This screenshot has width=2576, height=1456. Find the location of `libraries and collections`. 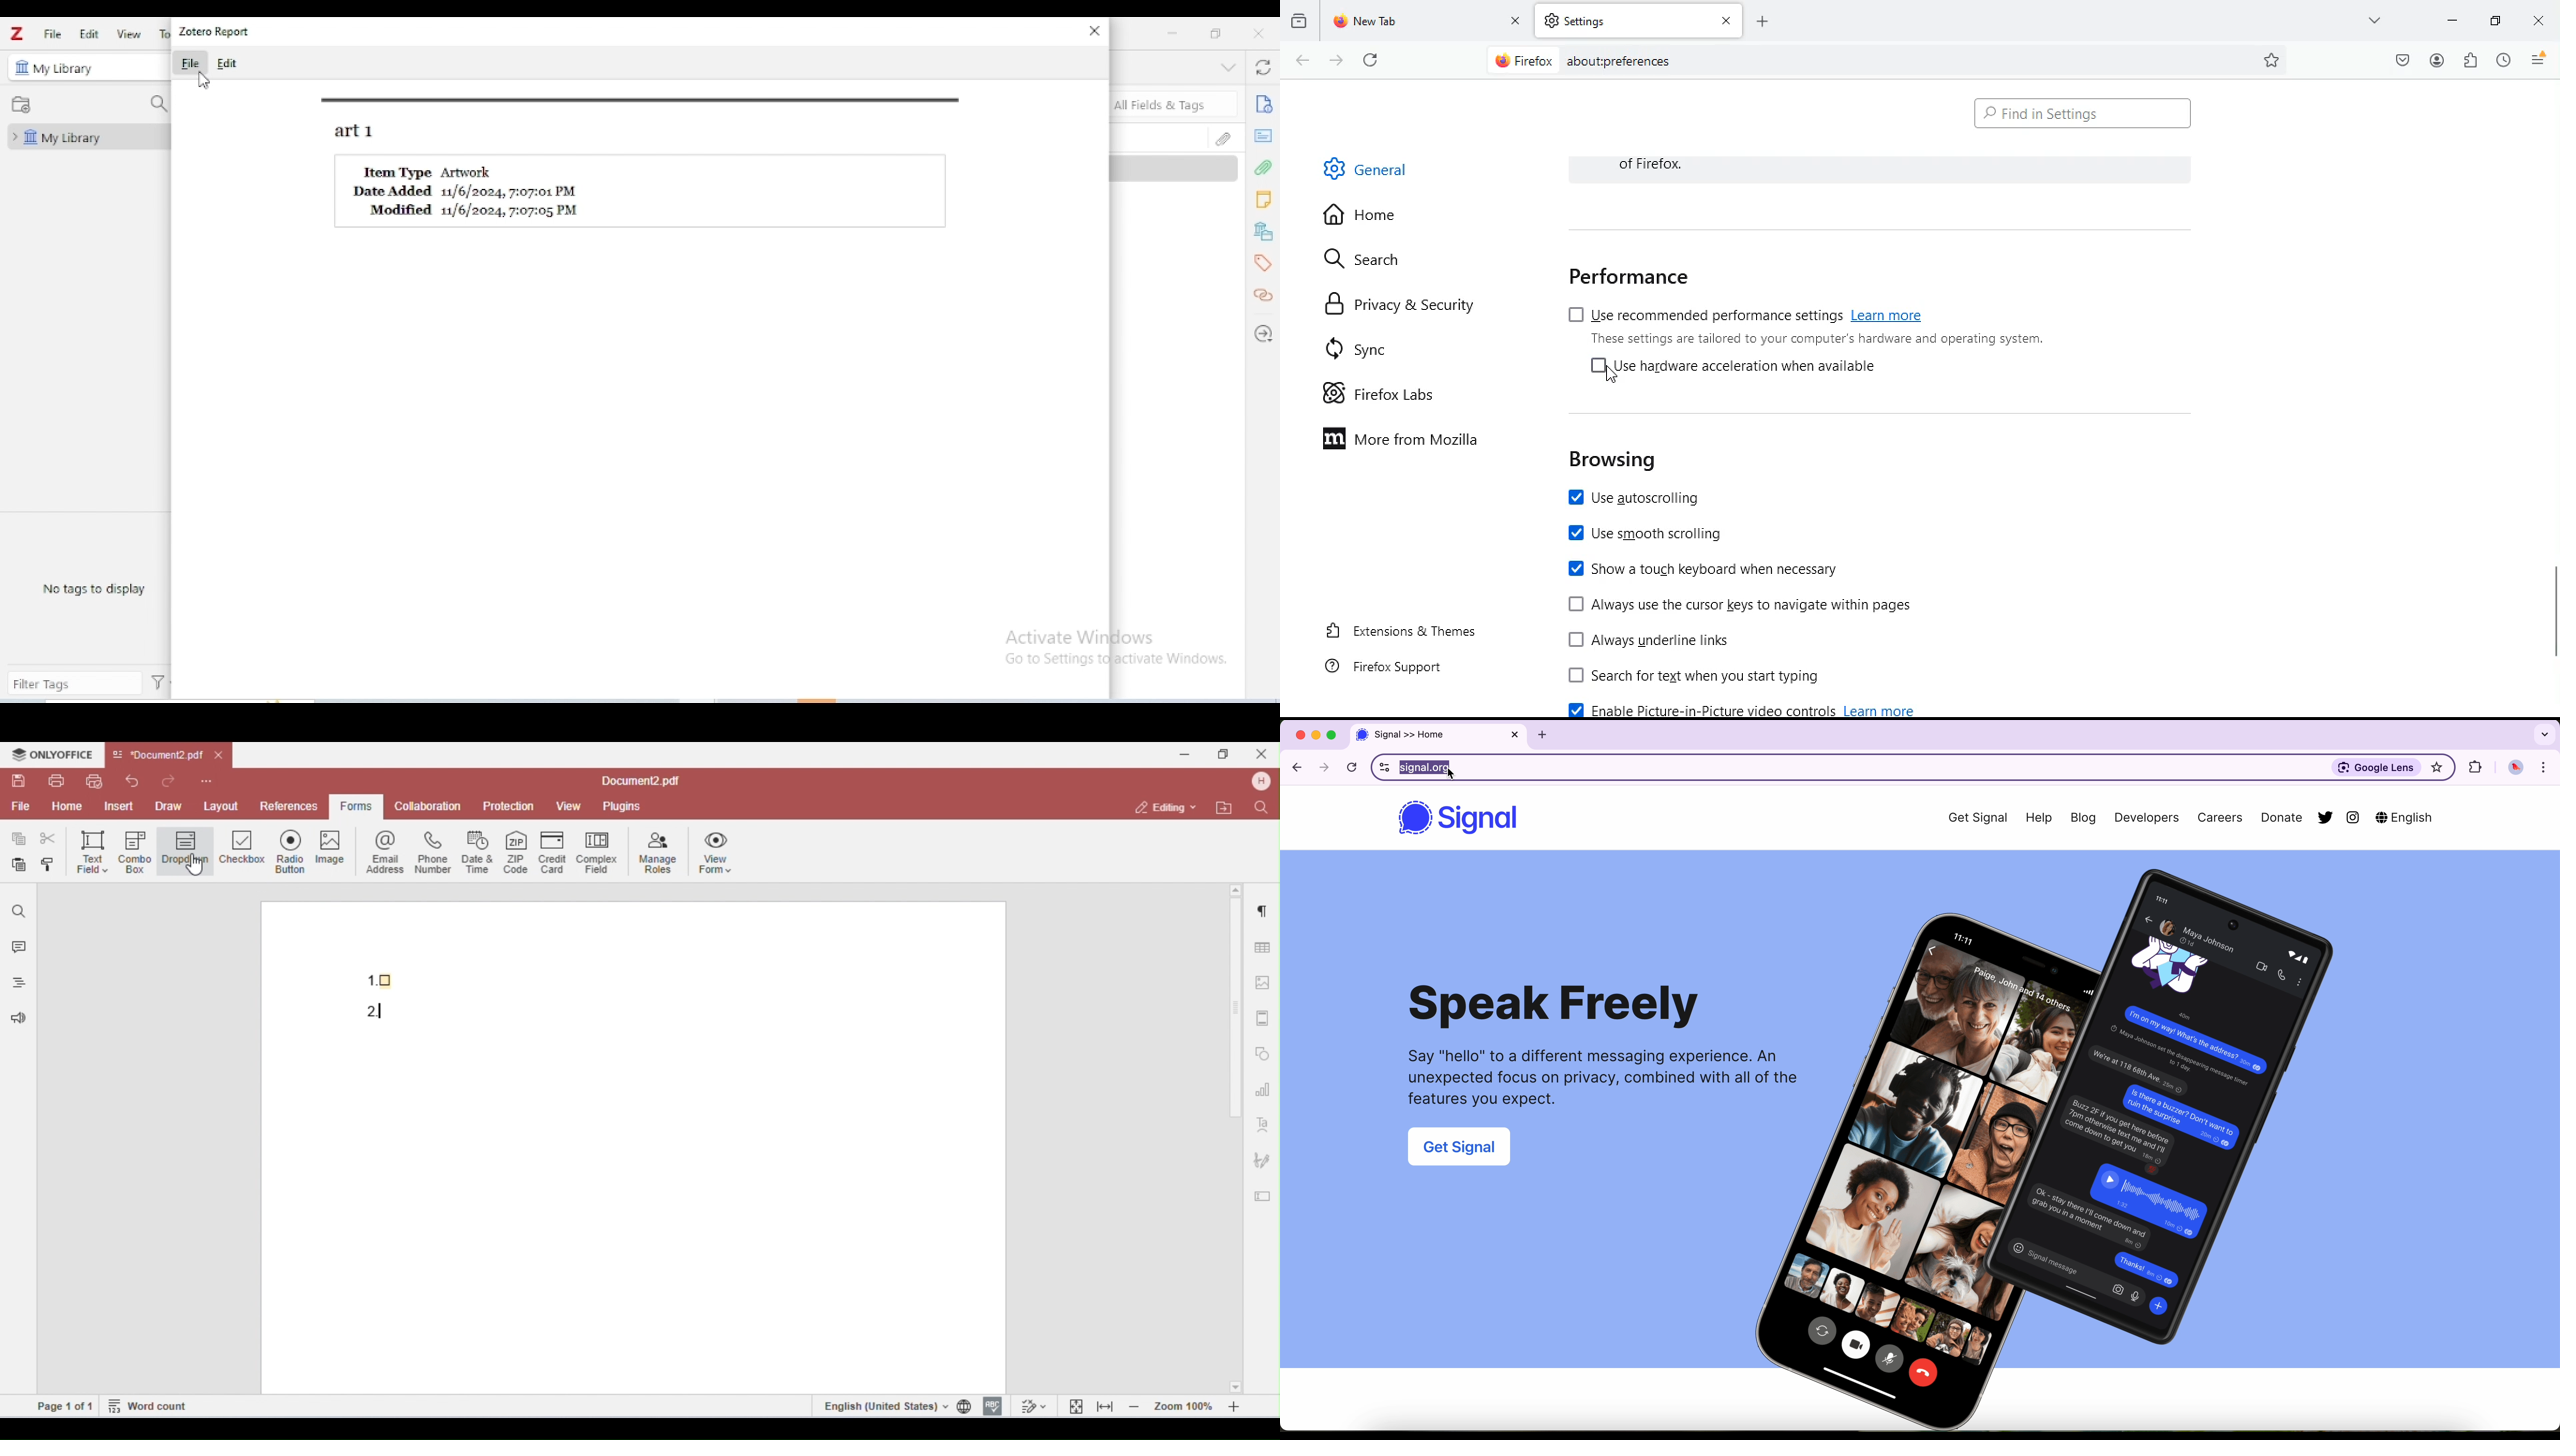

libraries and collections is located at coordinates (1264, 232).